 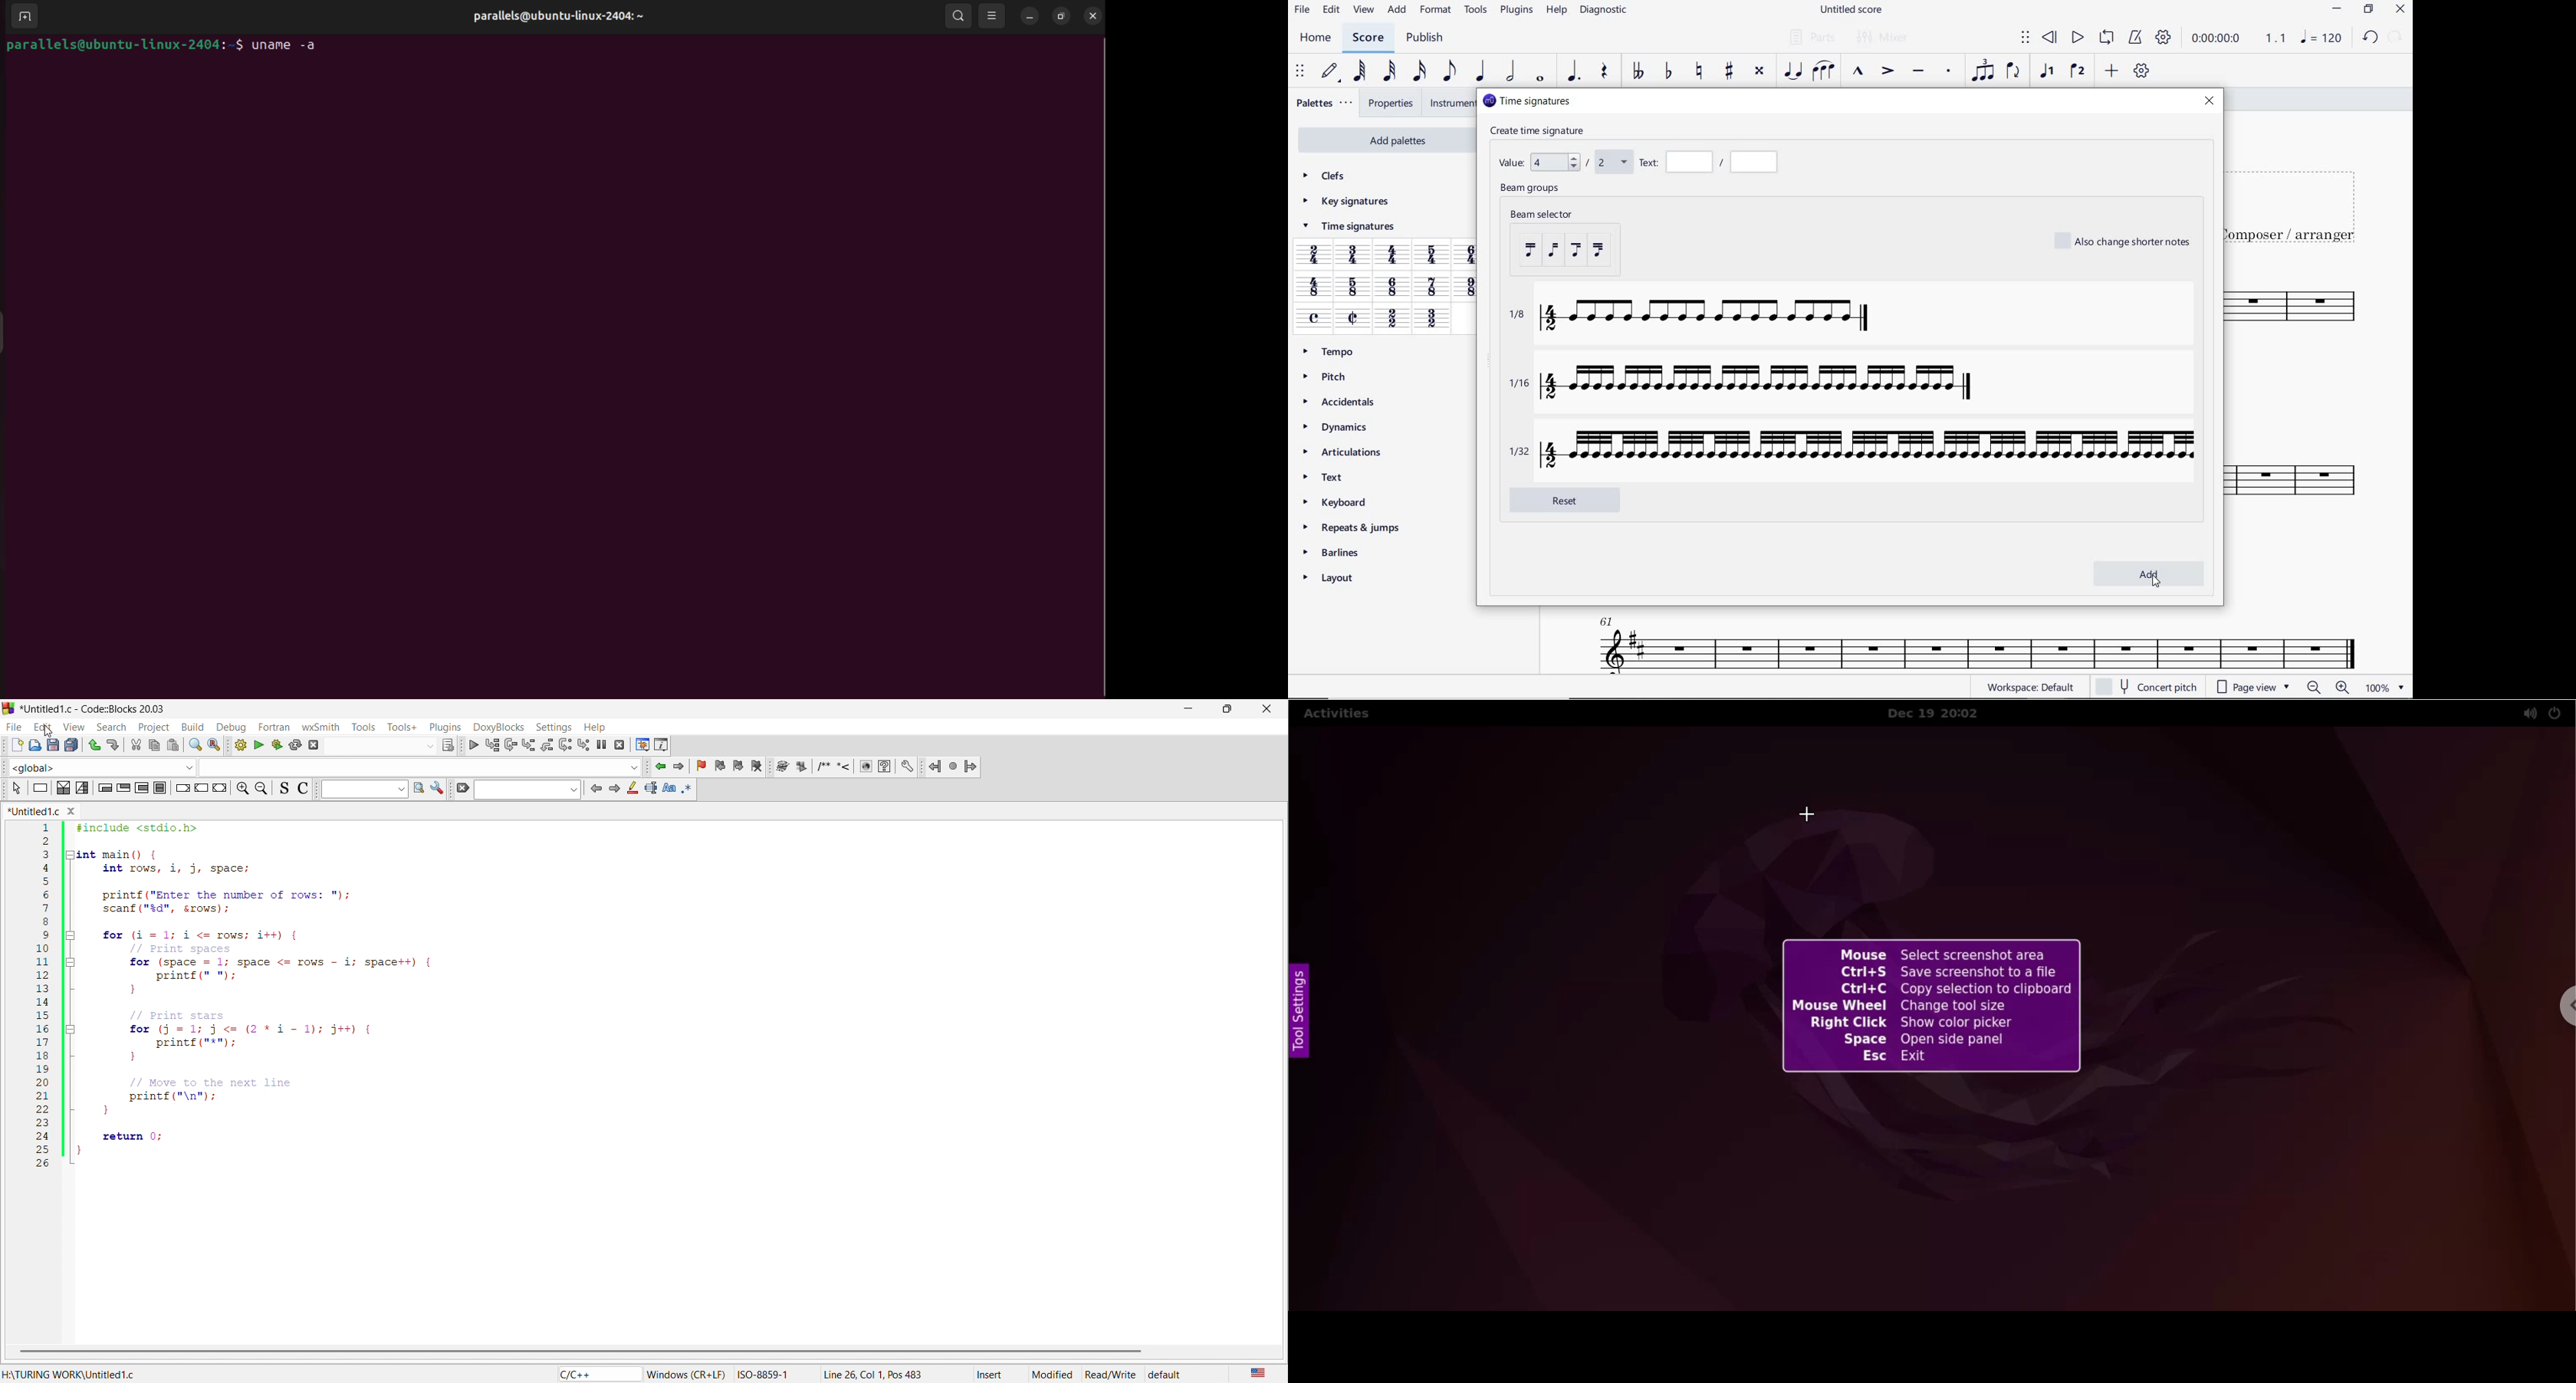 What do you see at coordinates (76, 1373) in the screenshot?
I see `folder location` at bounding box center [76, 1373].